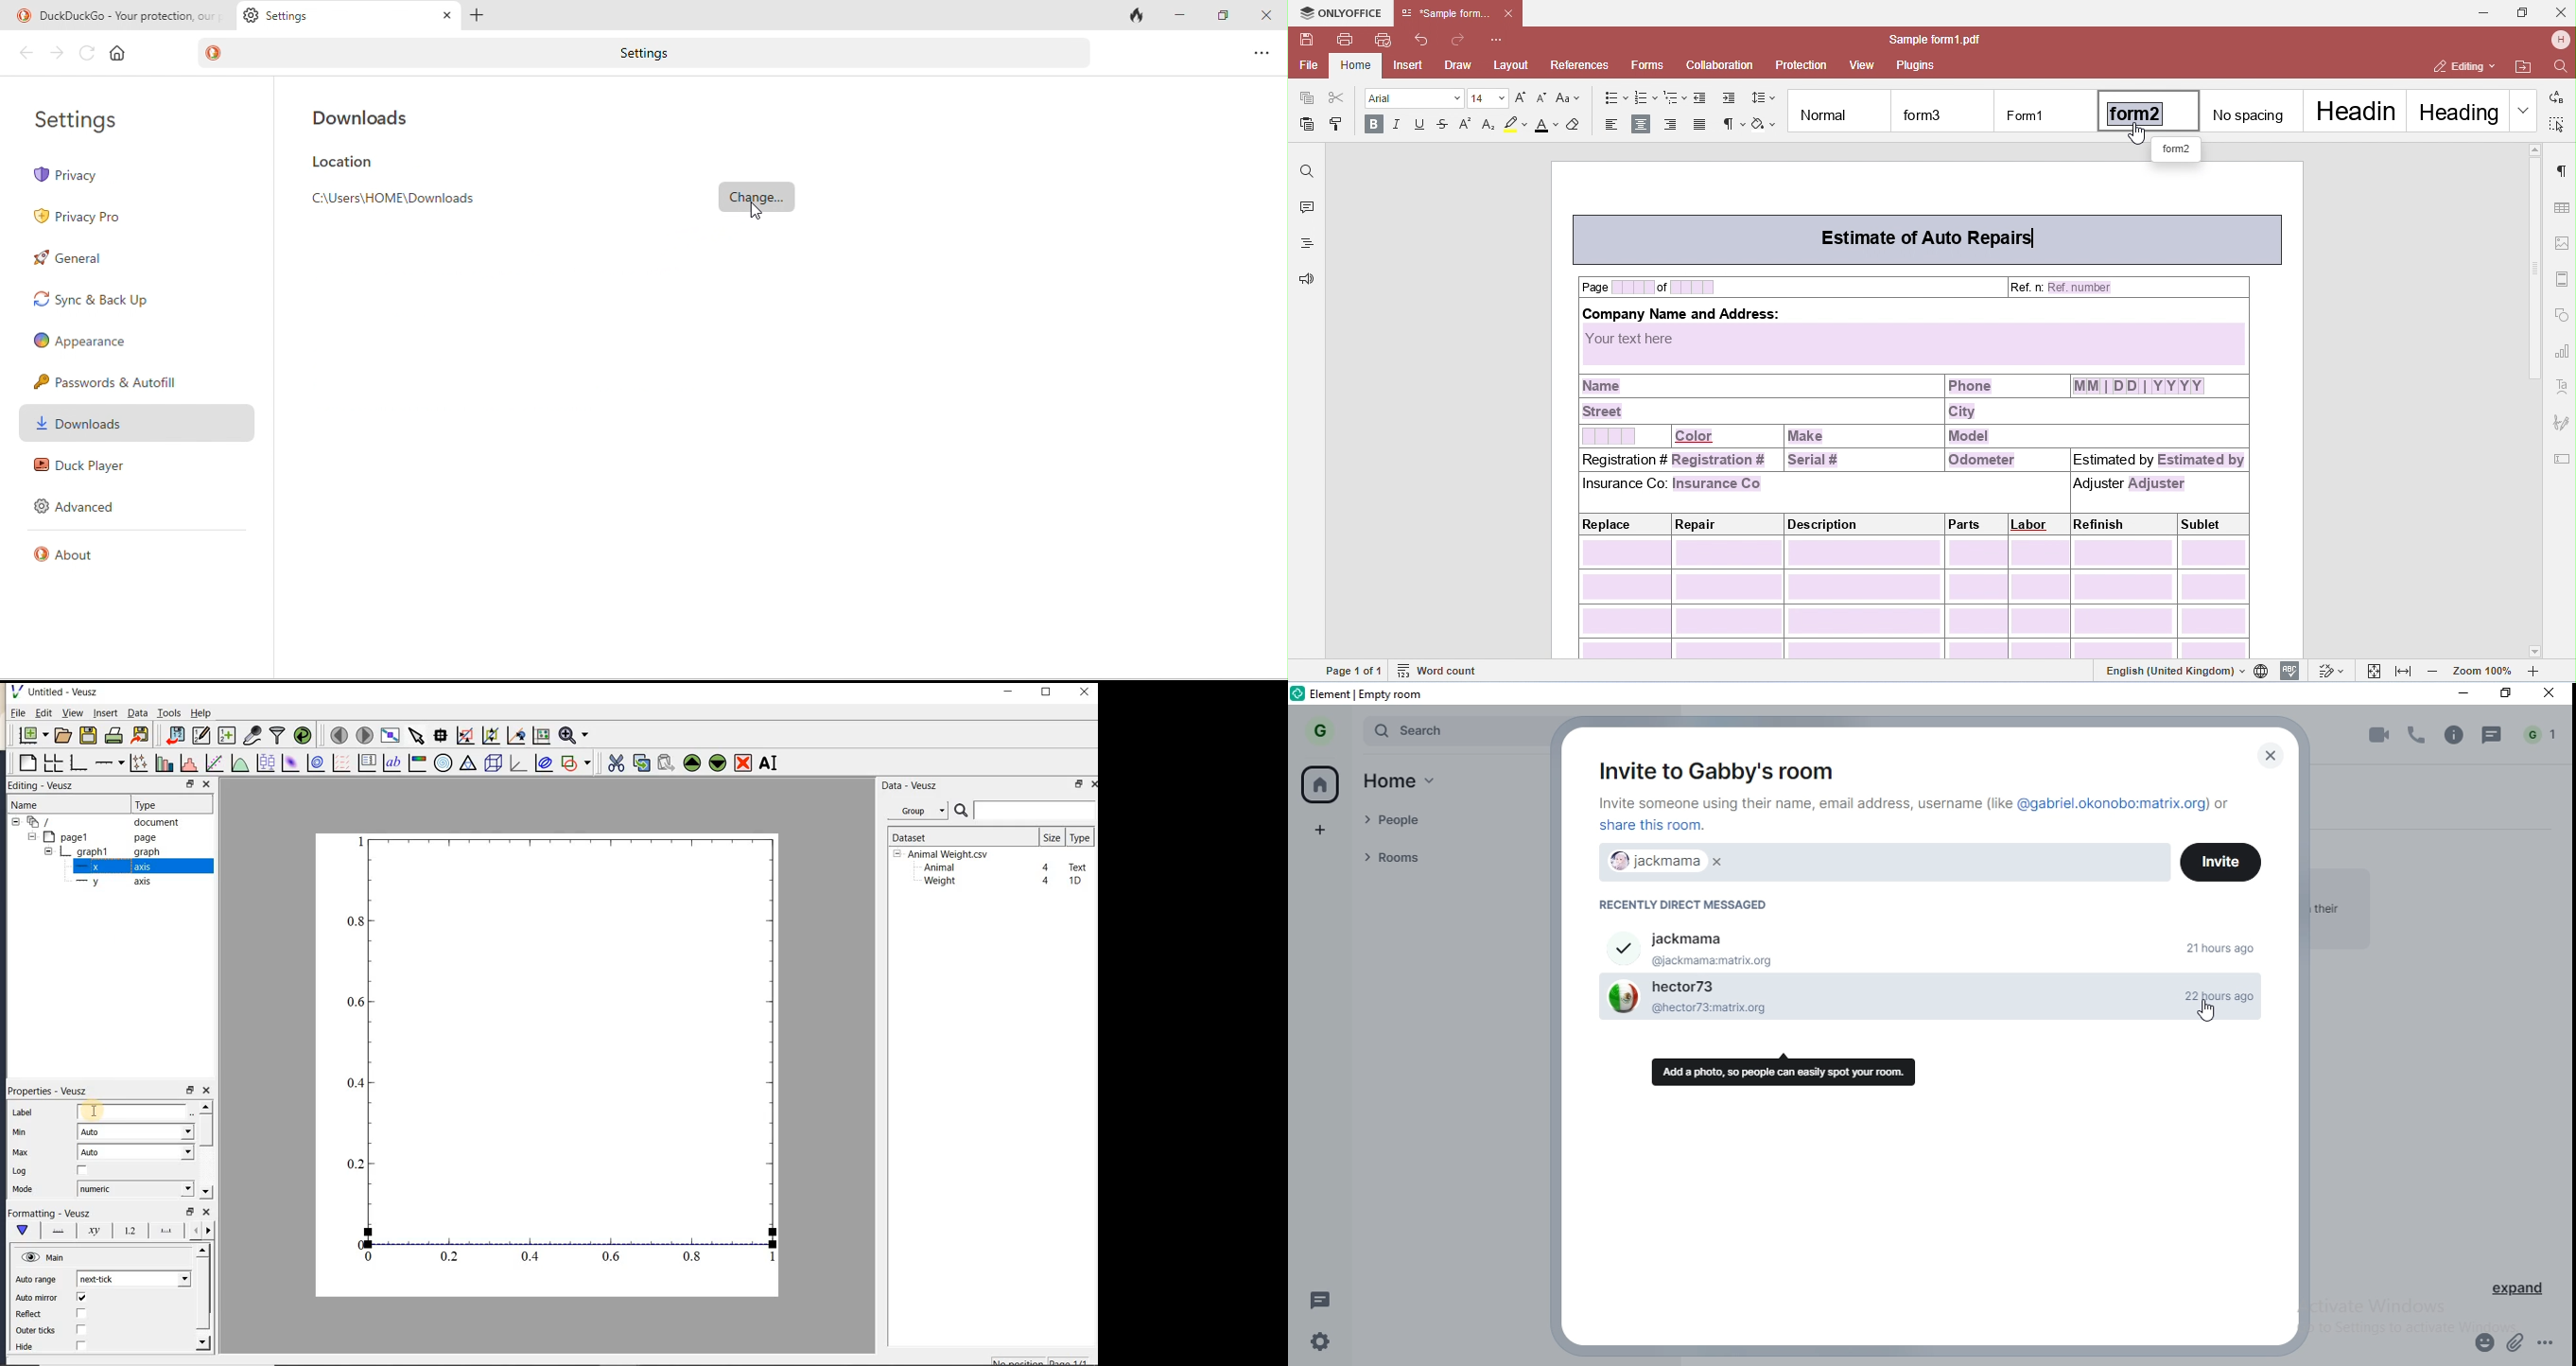 This screenshot has height=1372, width=2576. What do you see at coordinates (81, 1297) in the screenshot?
I see `check/uncheck` at bounding box center [81, 1297].